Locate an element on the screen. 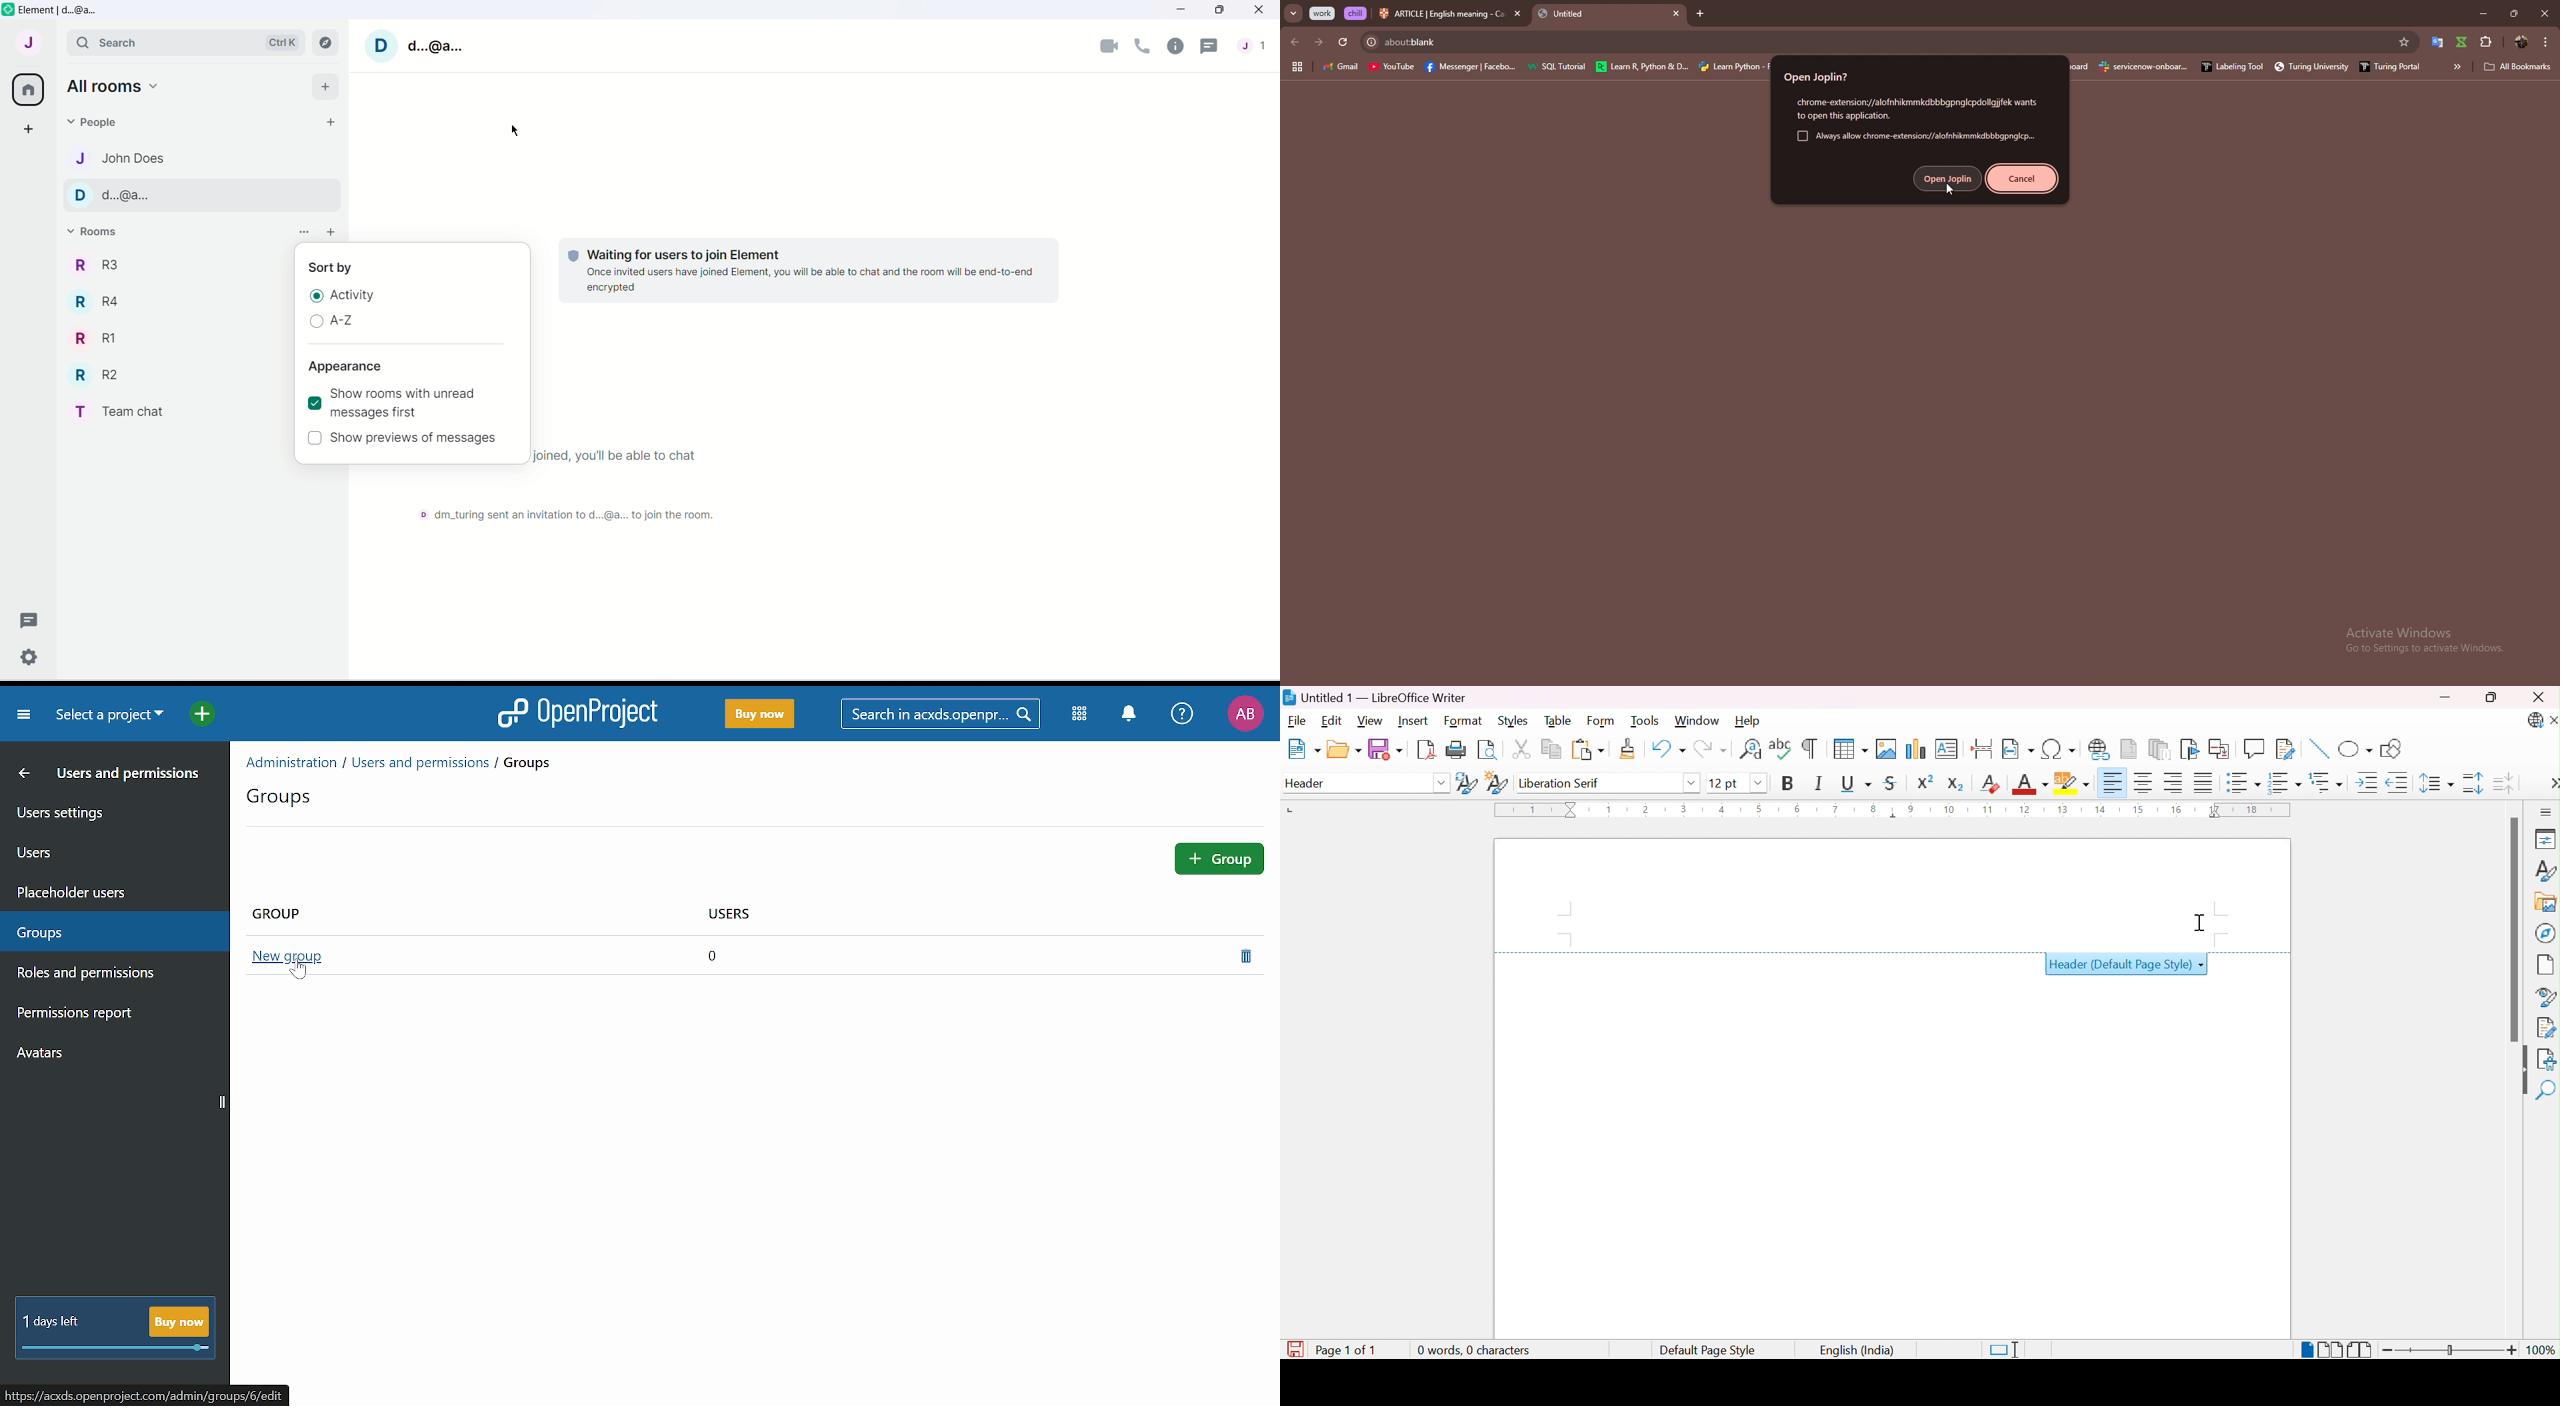  Align center is located at coordinates (2144, 783).